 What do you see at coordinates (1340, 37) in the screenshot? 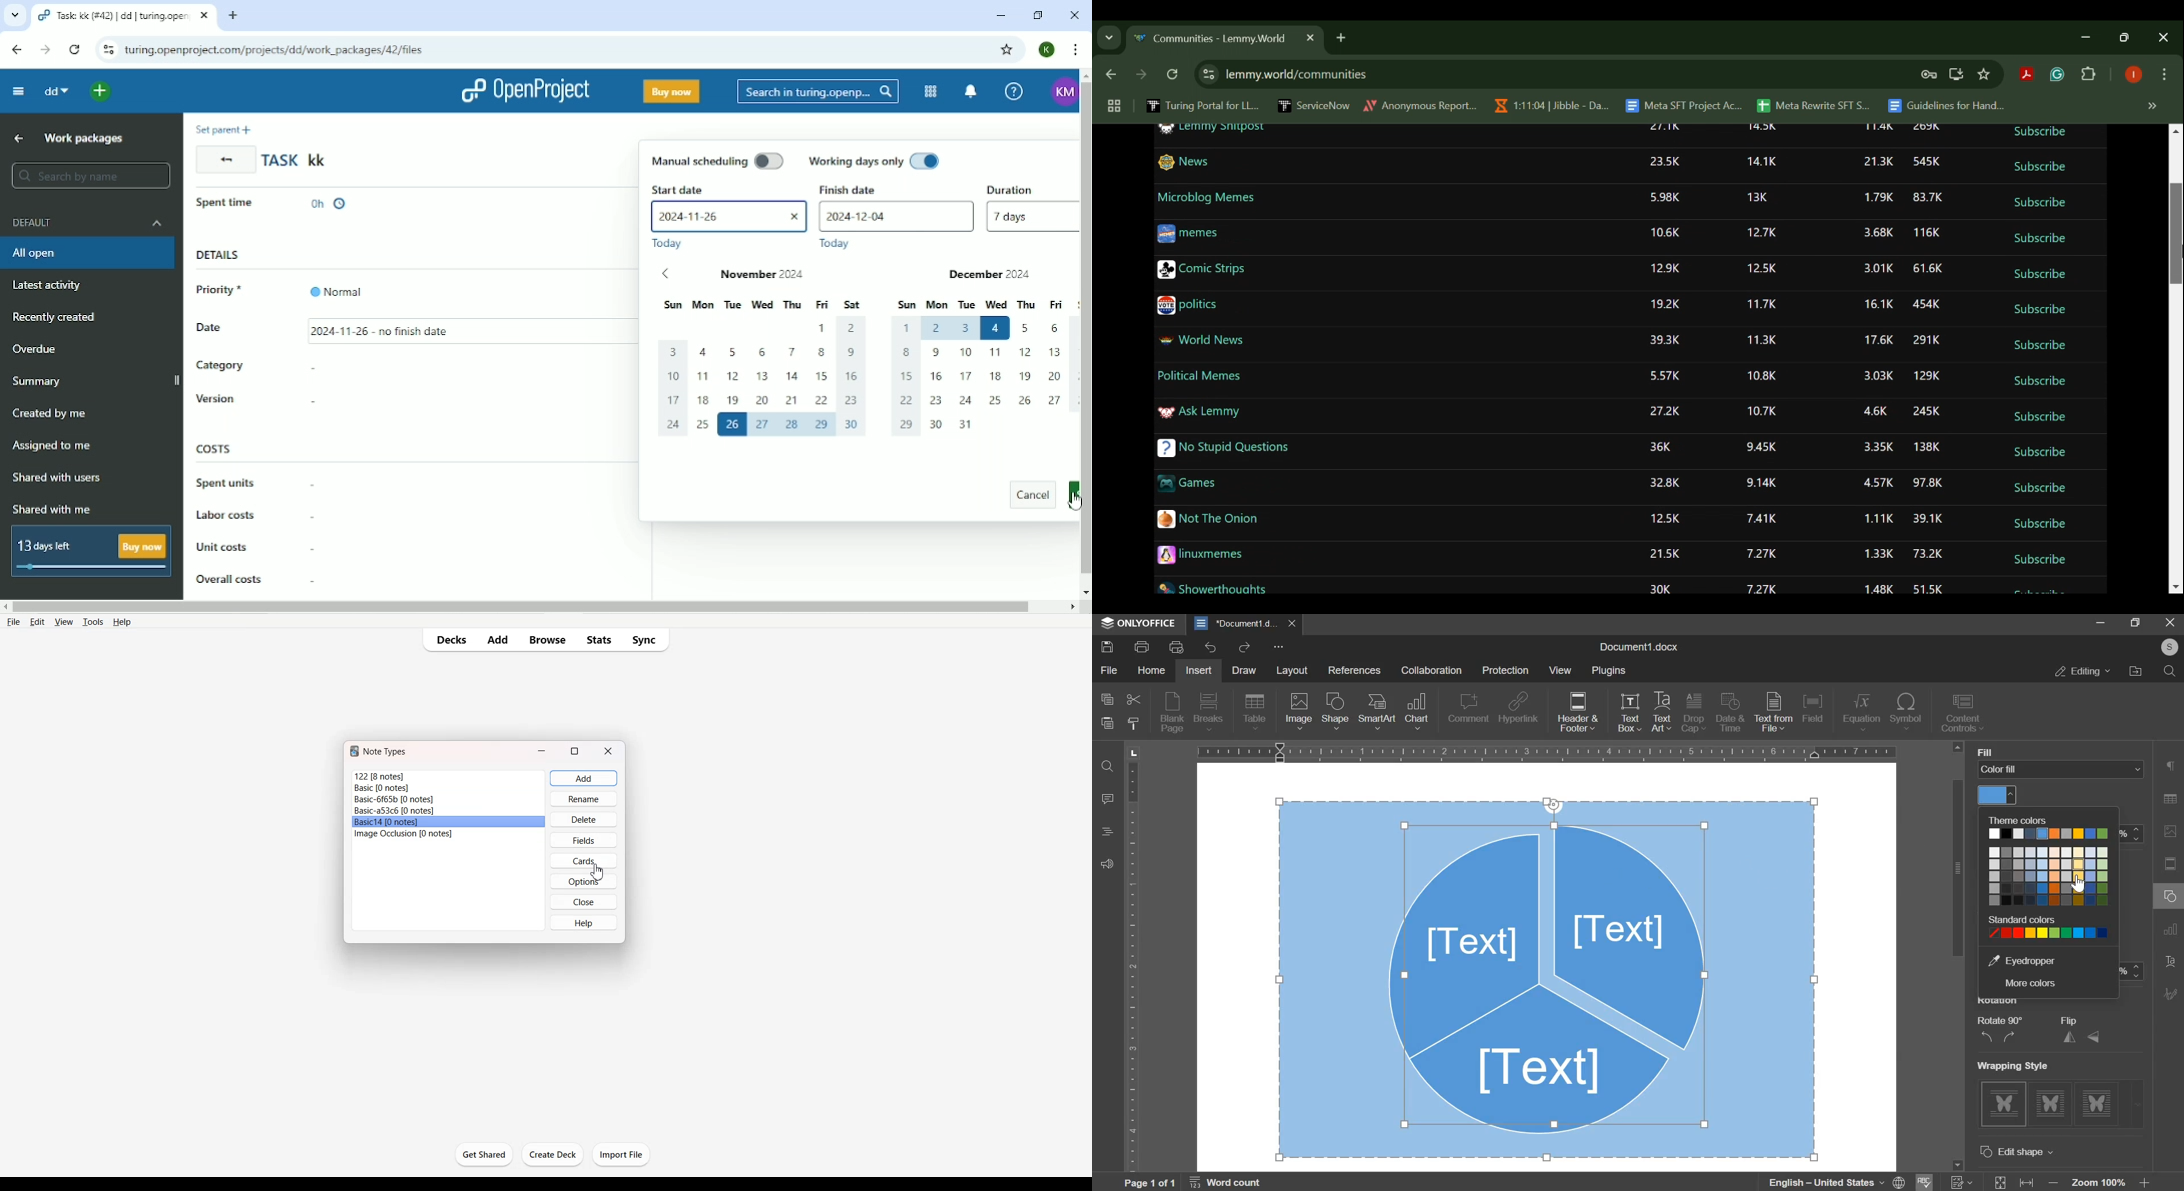
I see `Add Tab` at bounding box center [1340, 37].